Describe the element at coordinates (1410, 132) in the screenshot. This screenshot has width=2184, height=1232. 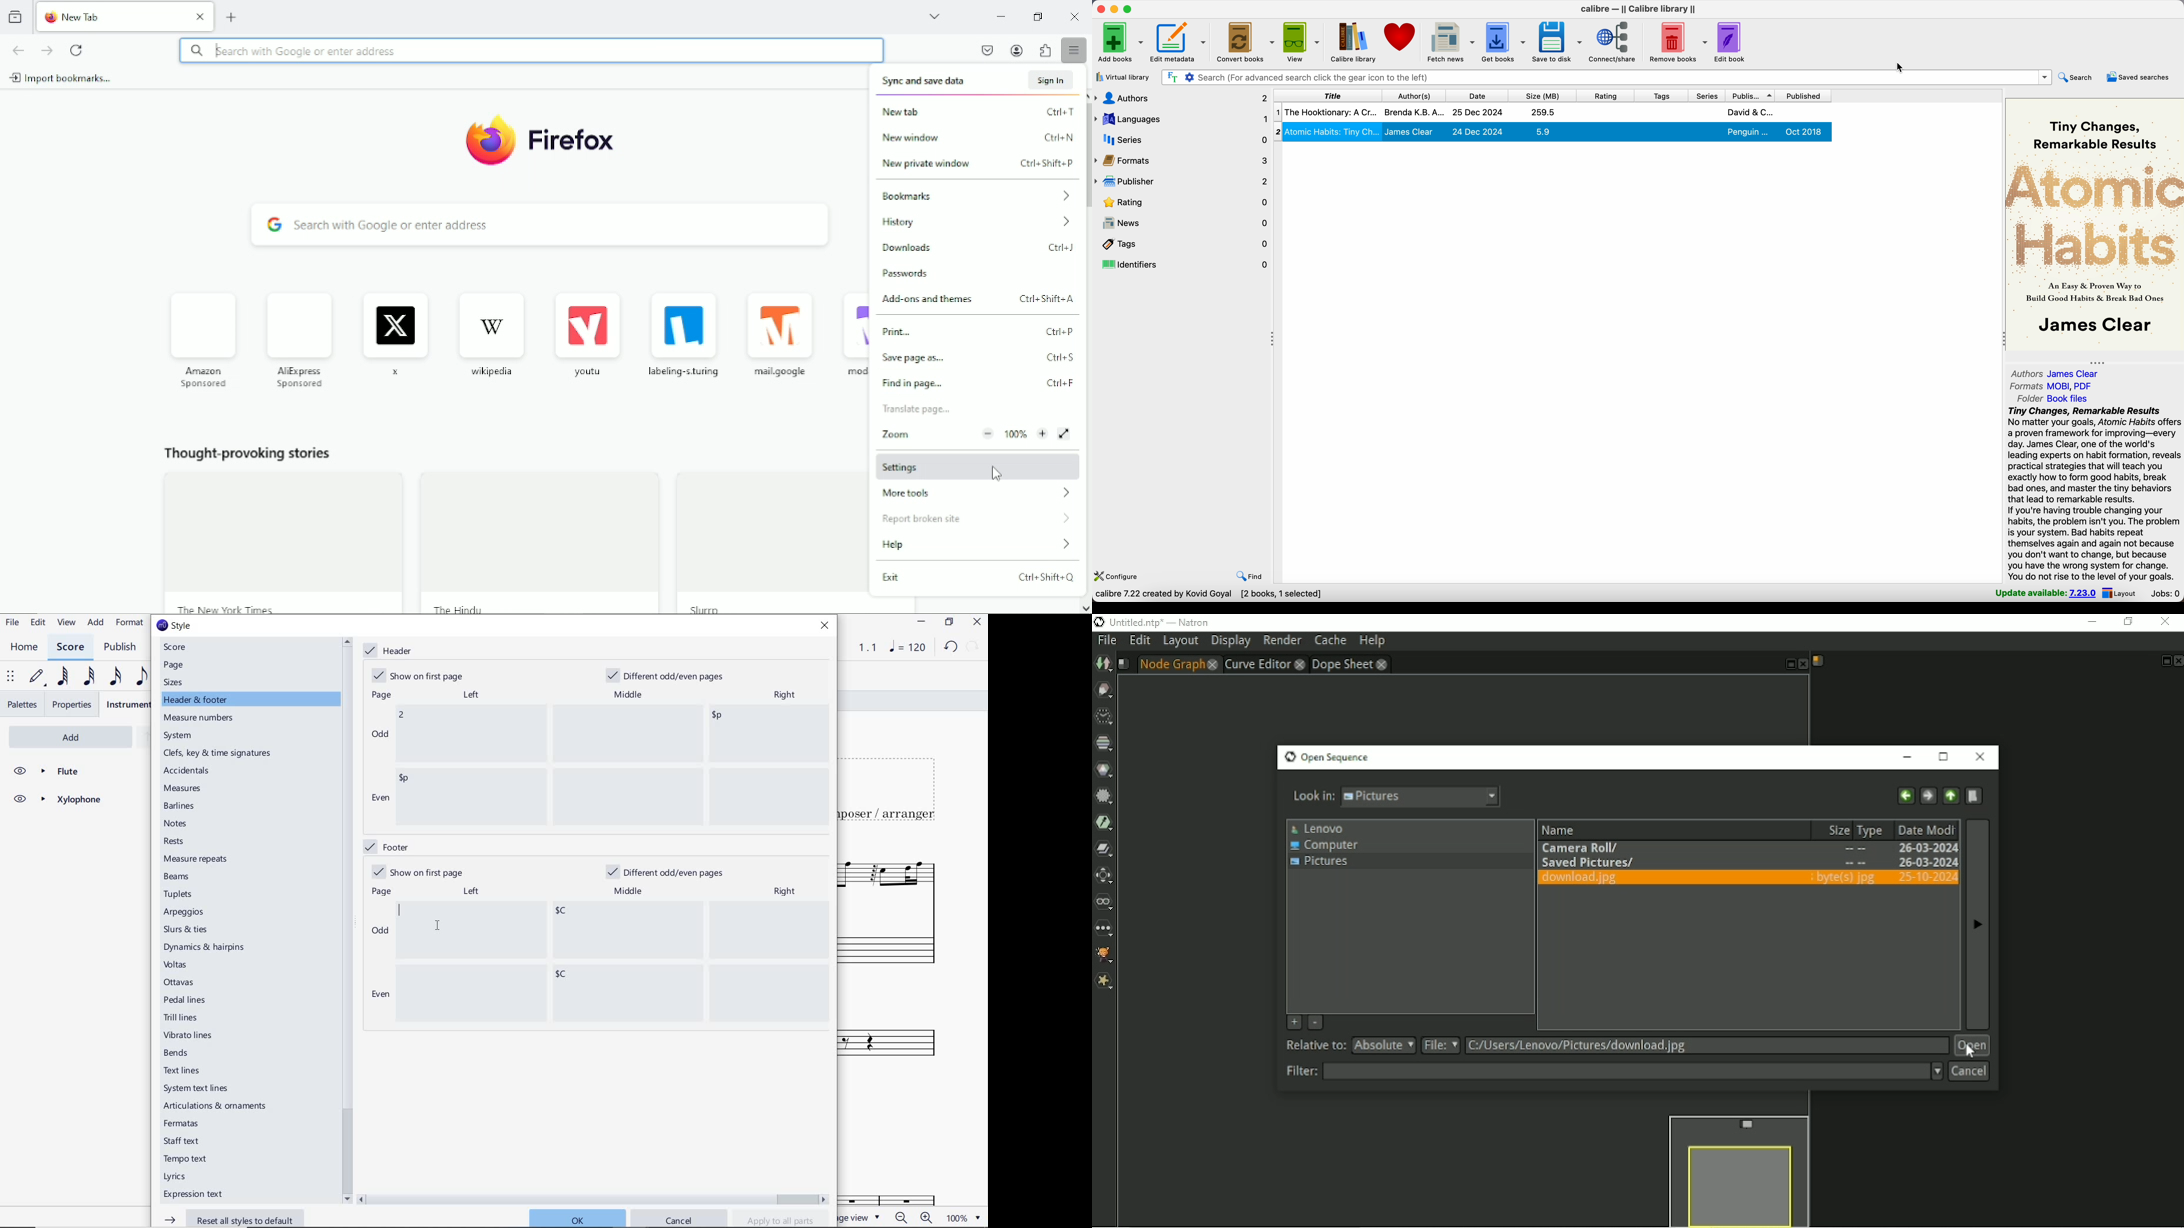
I see `James Clear` at that location.